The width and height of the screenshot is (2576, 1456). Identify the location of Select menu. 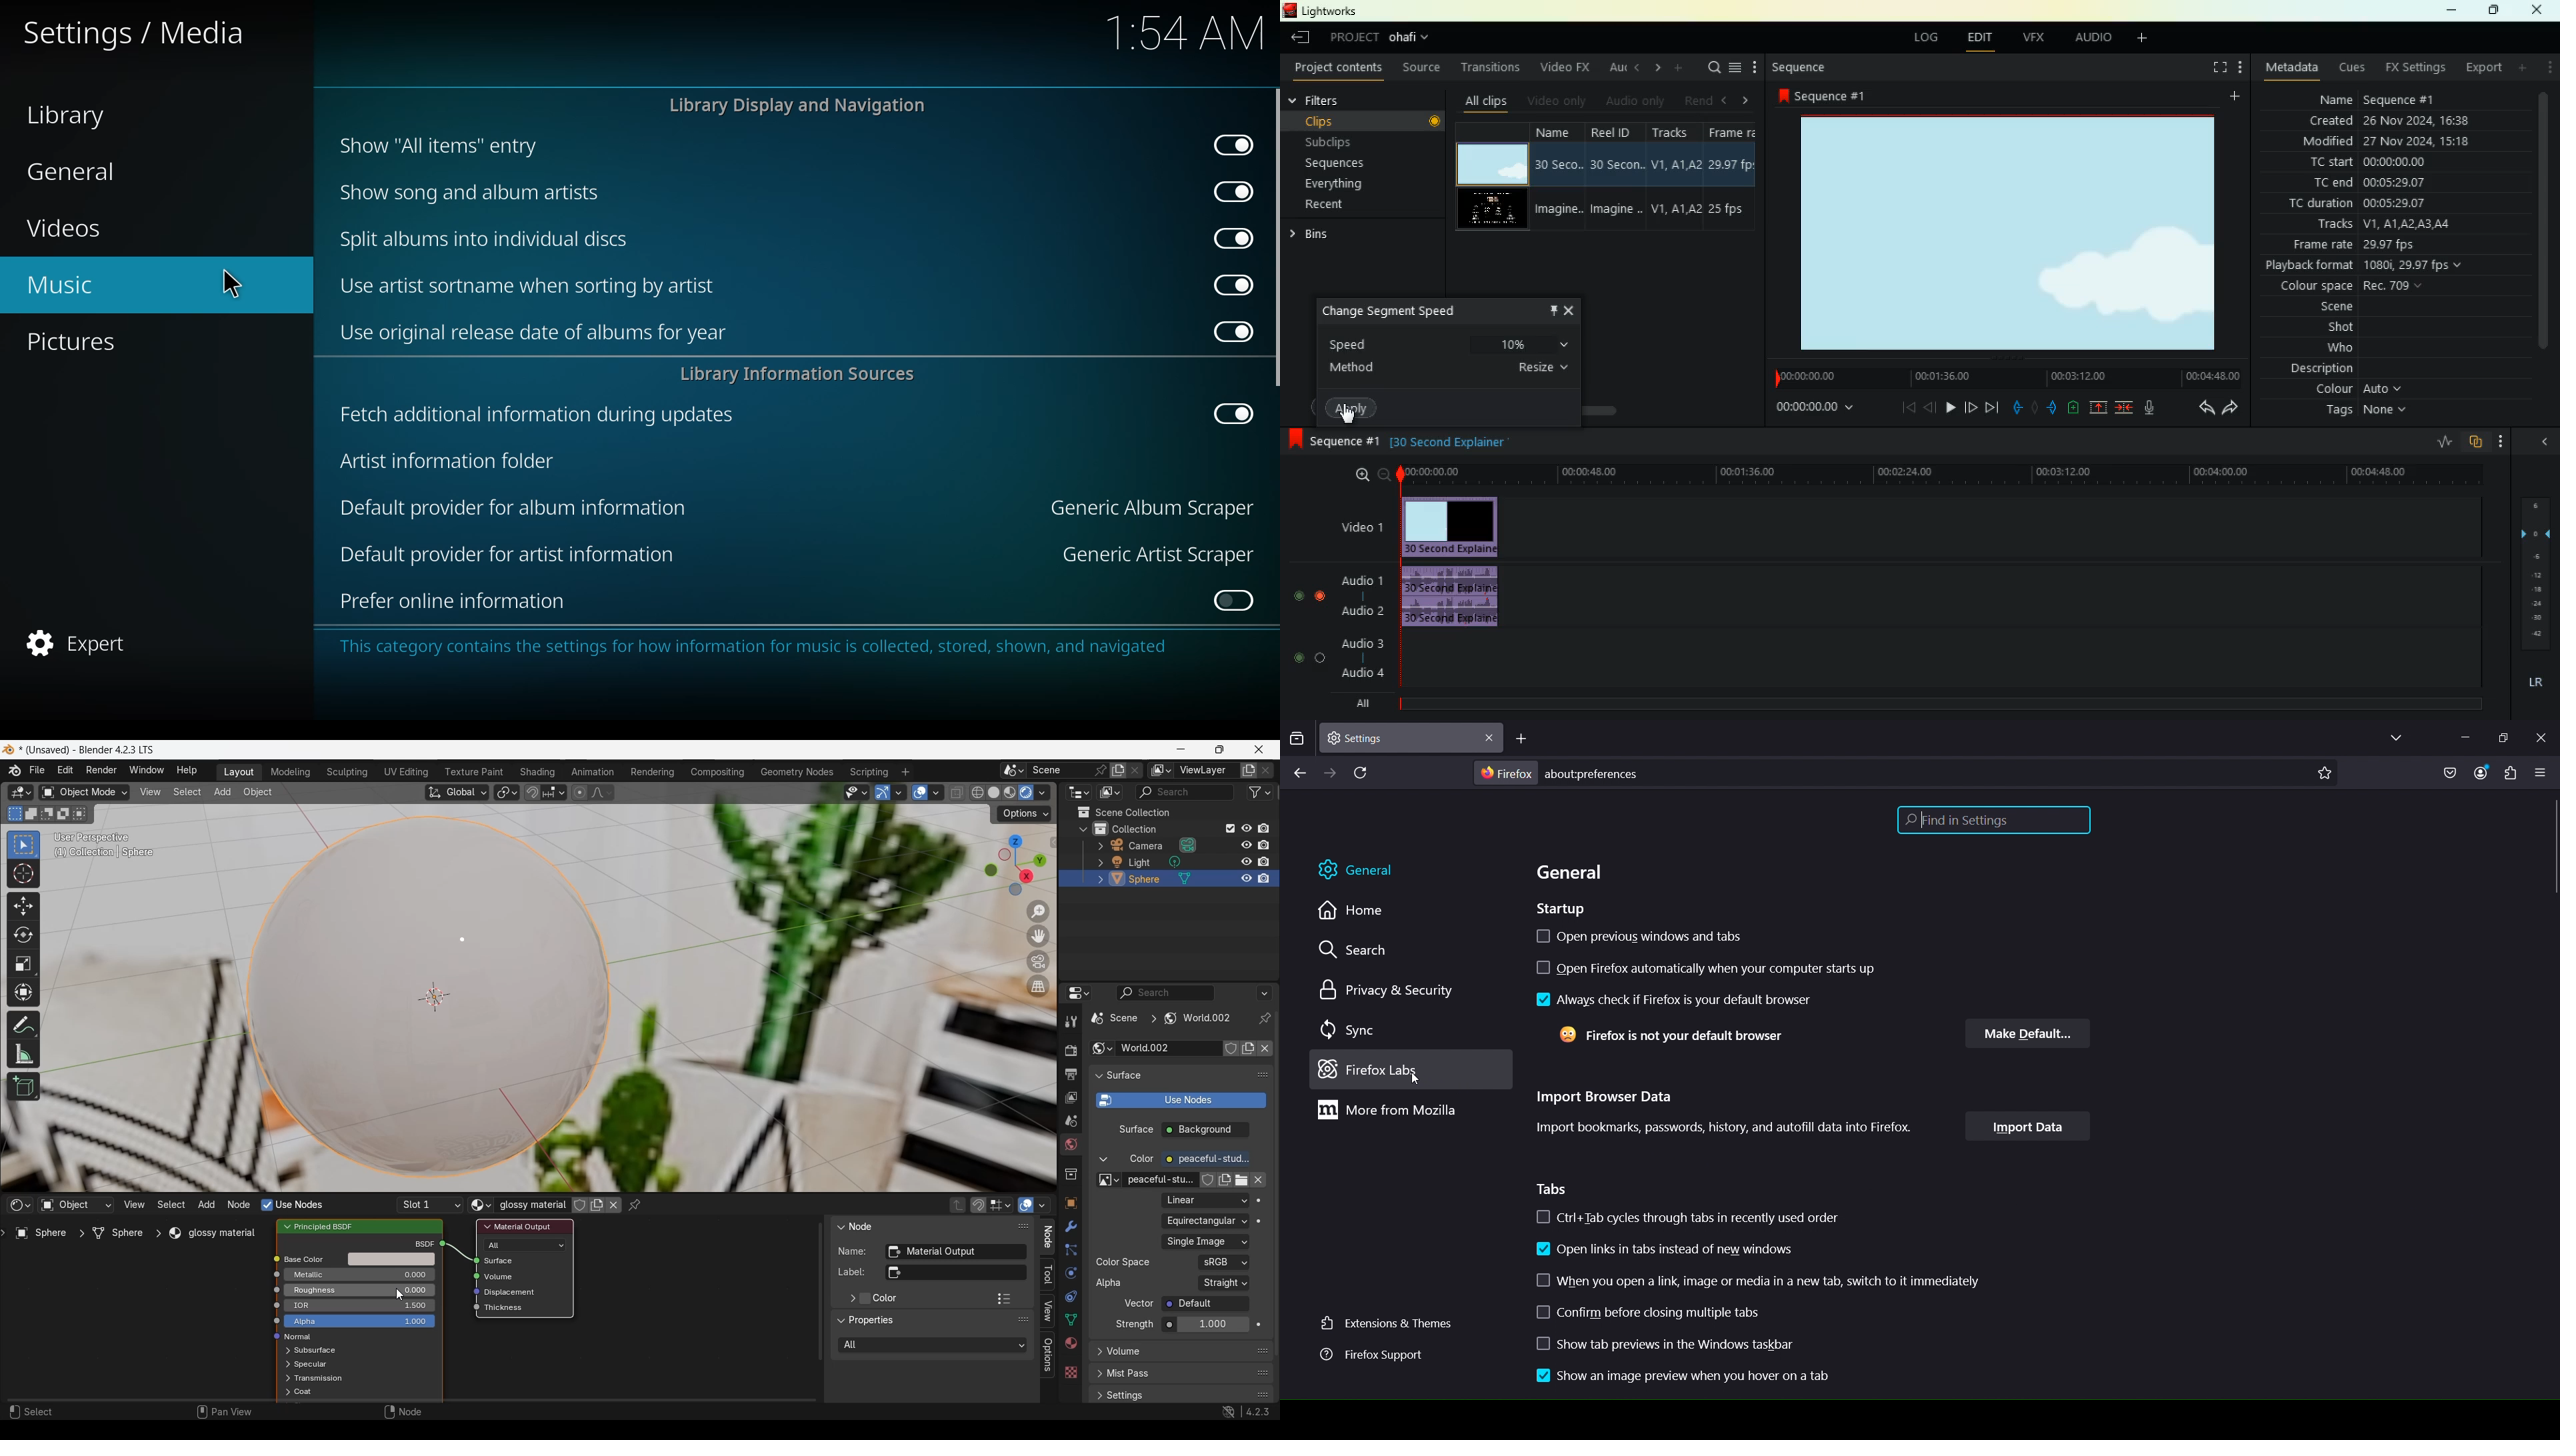
(171, 1204).